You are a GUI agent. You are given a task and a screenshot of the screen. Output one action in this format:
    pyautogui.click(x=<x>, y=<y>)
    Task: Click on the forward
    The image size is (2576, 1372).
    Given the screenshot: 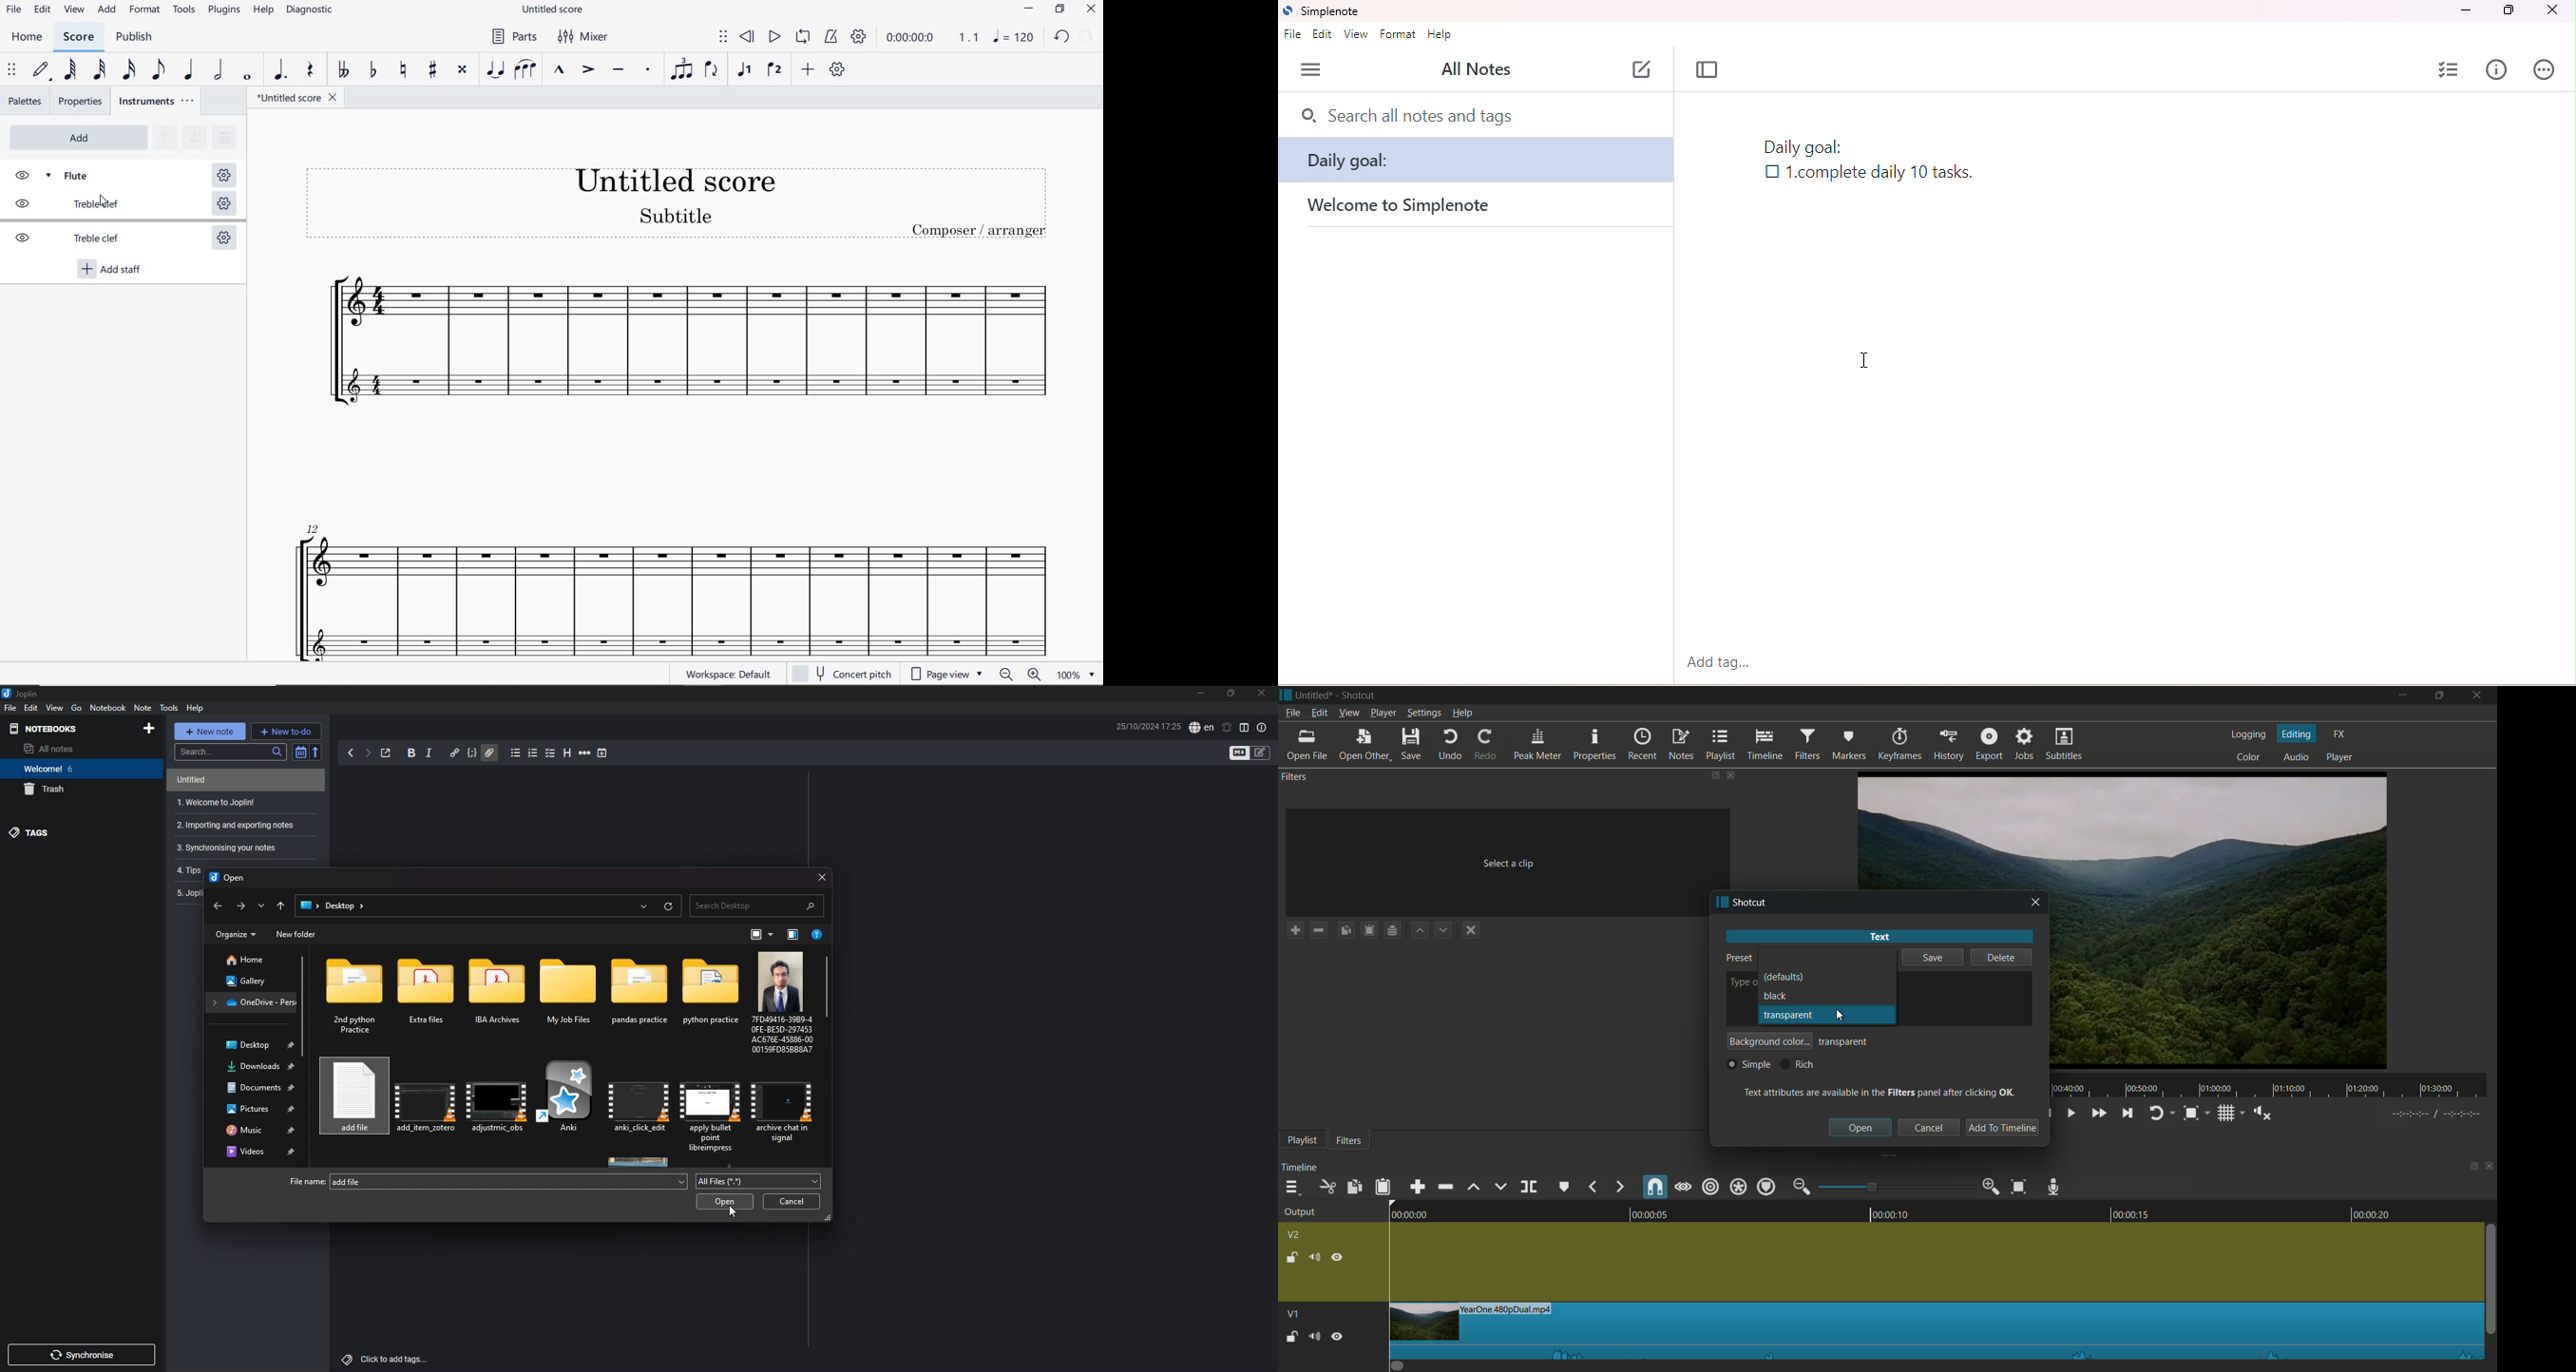 What is the action you would take?
    pyautogui.click(x=368, y=753)
    